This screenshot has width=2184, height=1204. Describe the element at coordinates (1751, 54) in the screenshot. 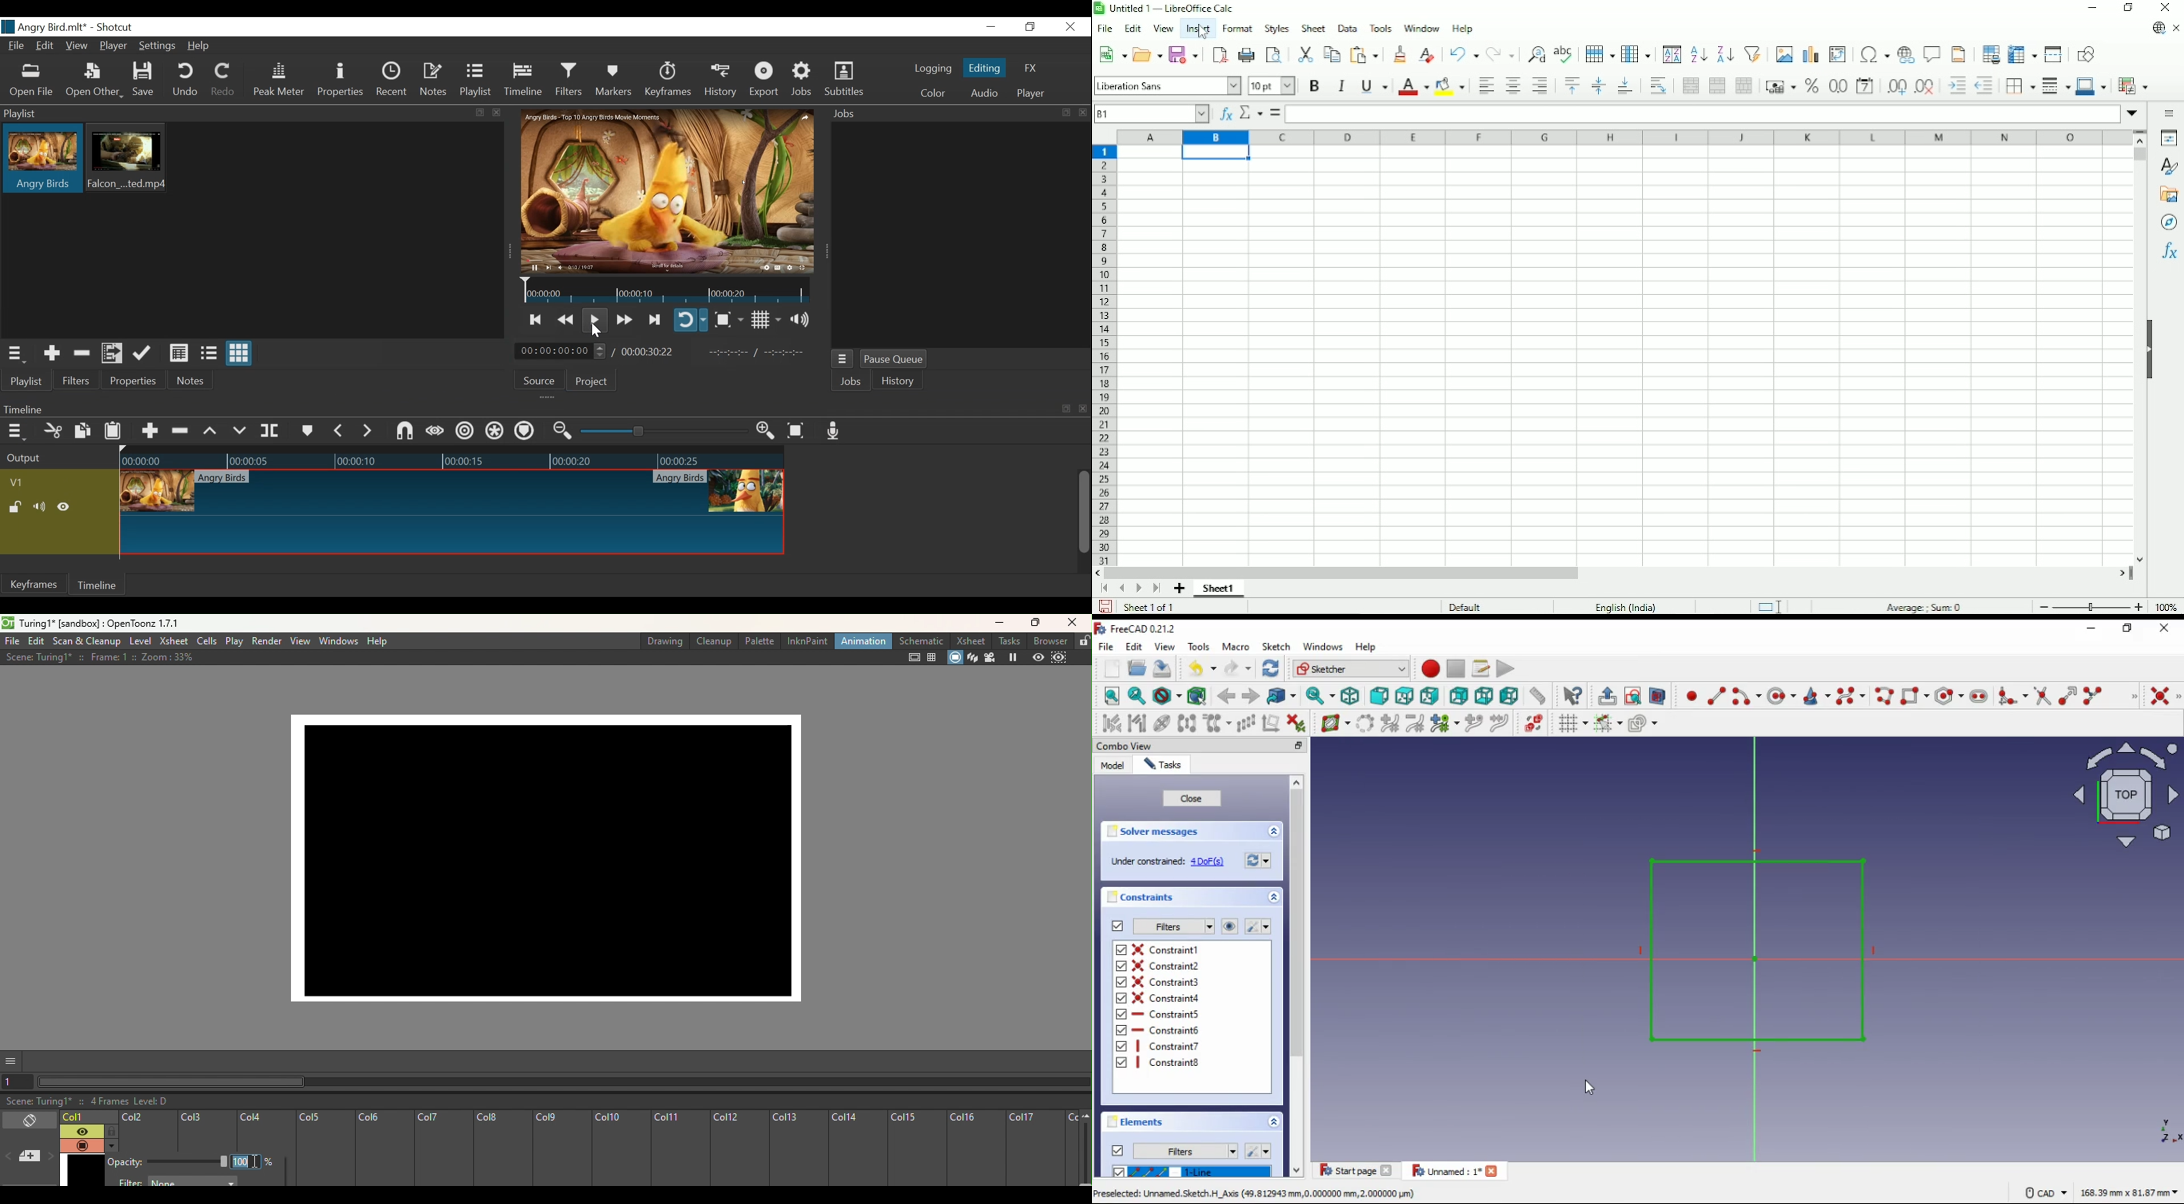

I see `Auto filter` at that location.